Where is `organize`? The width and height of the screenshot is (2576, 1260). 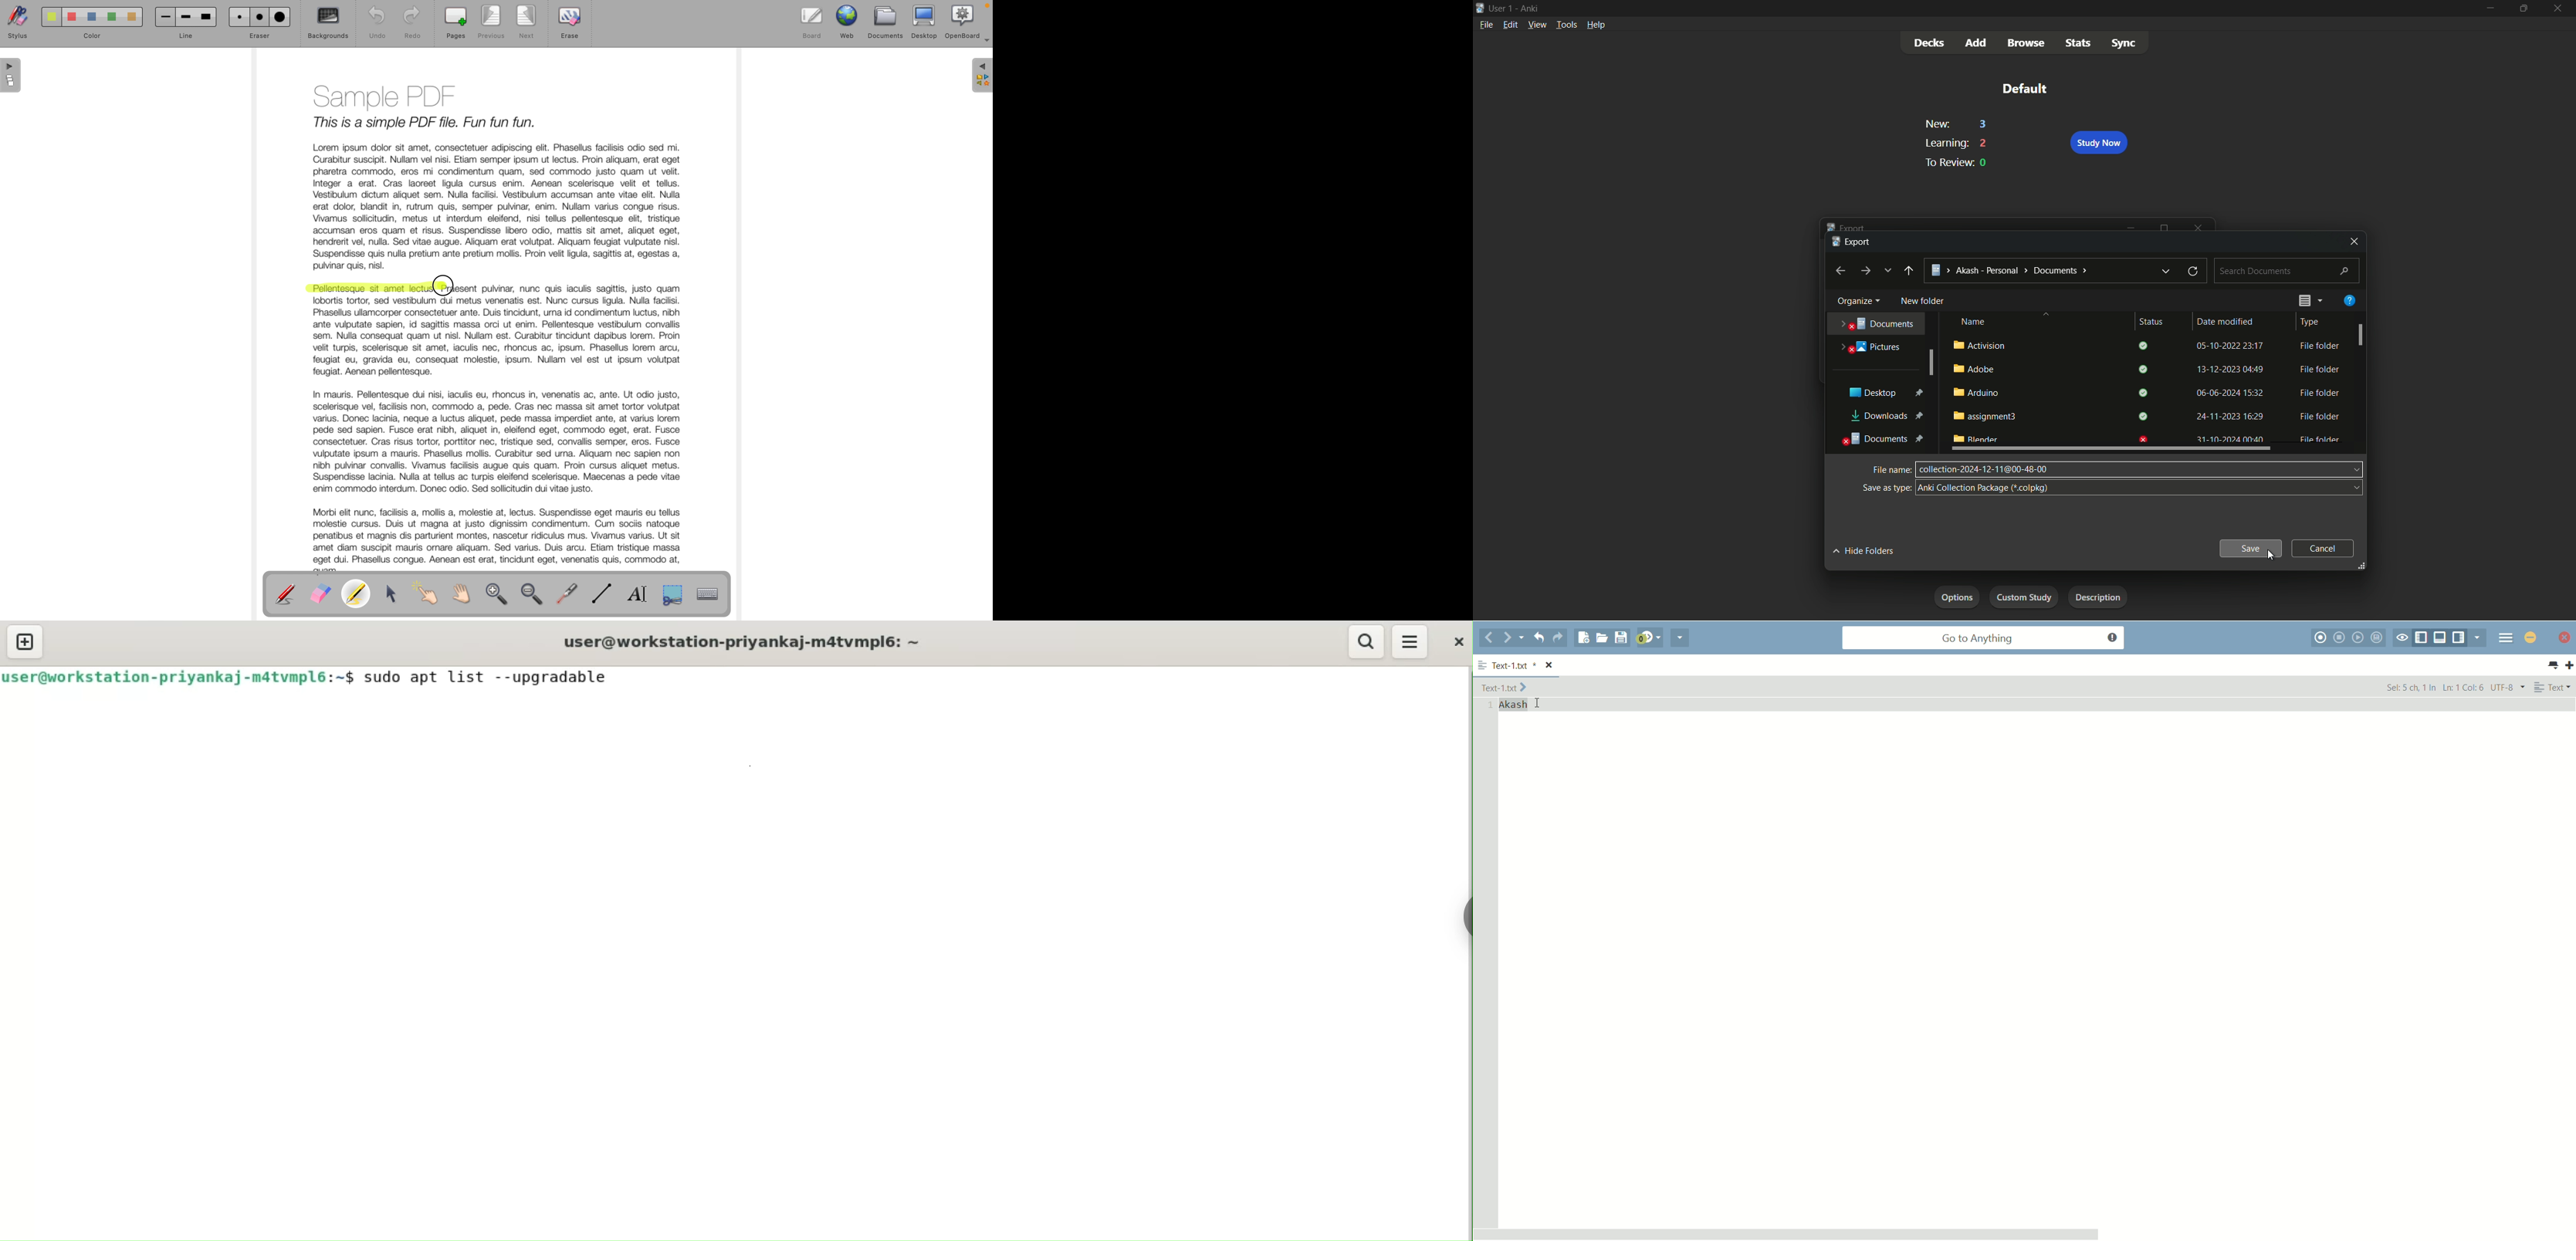
organize is located at coordinates (1856, 301).